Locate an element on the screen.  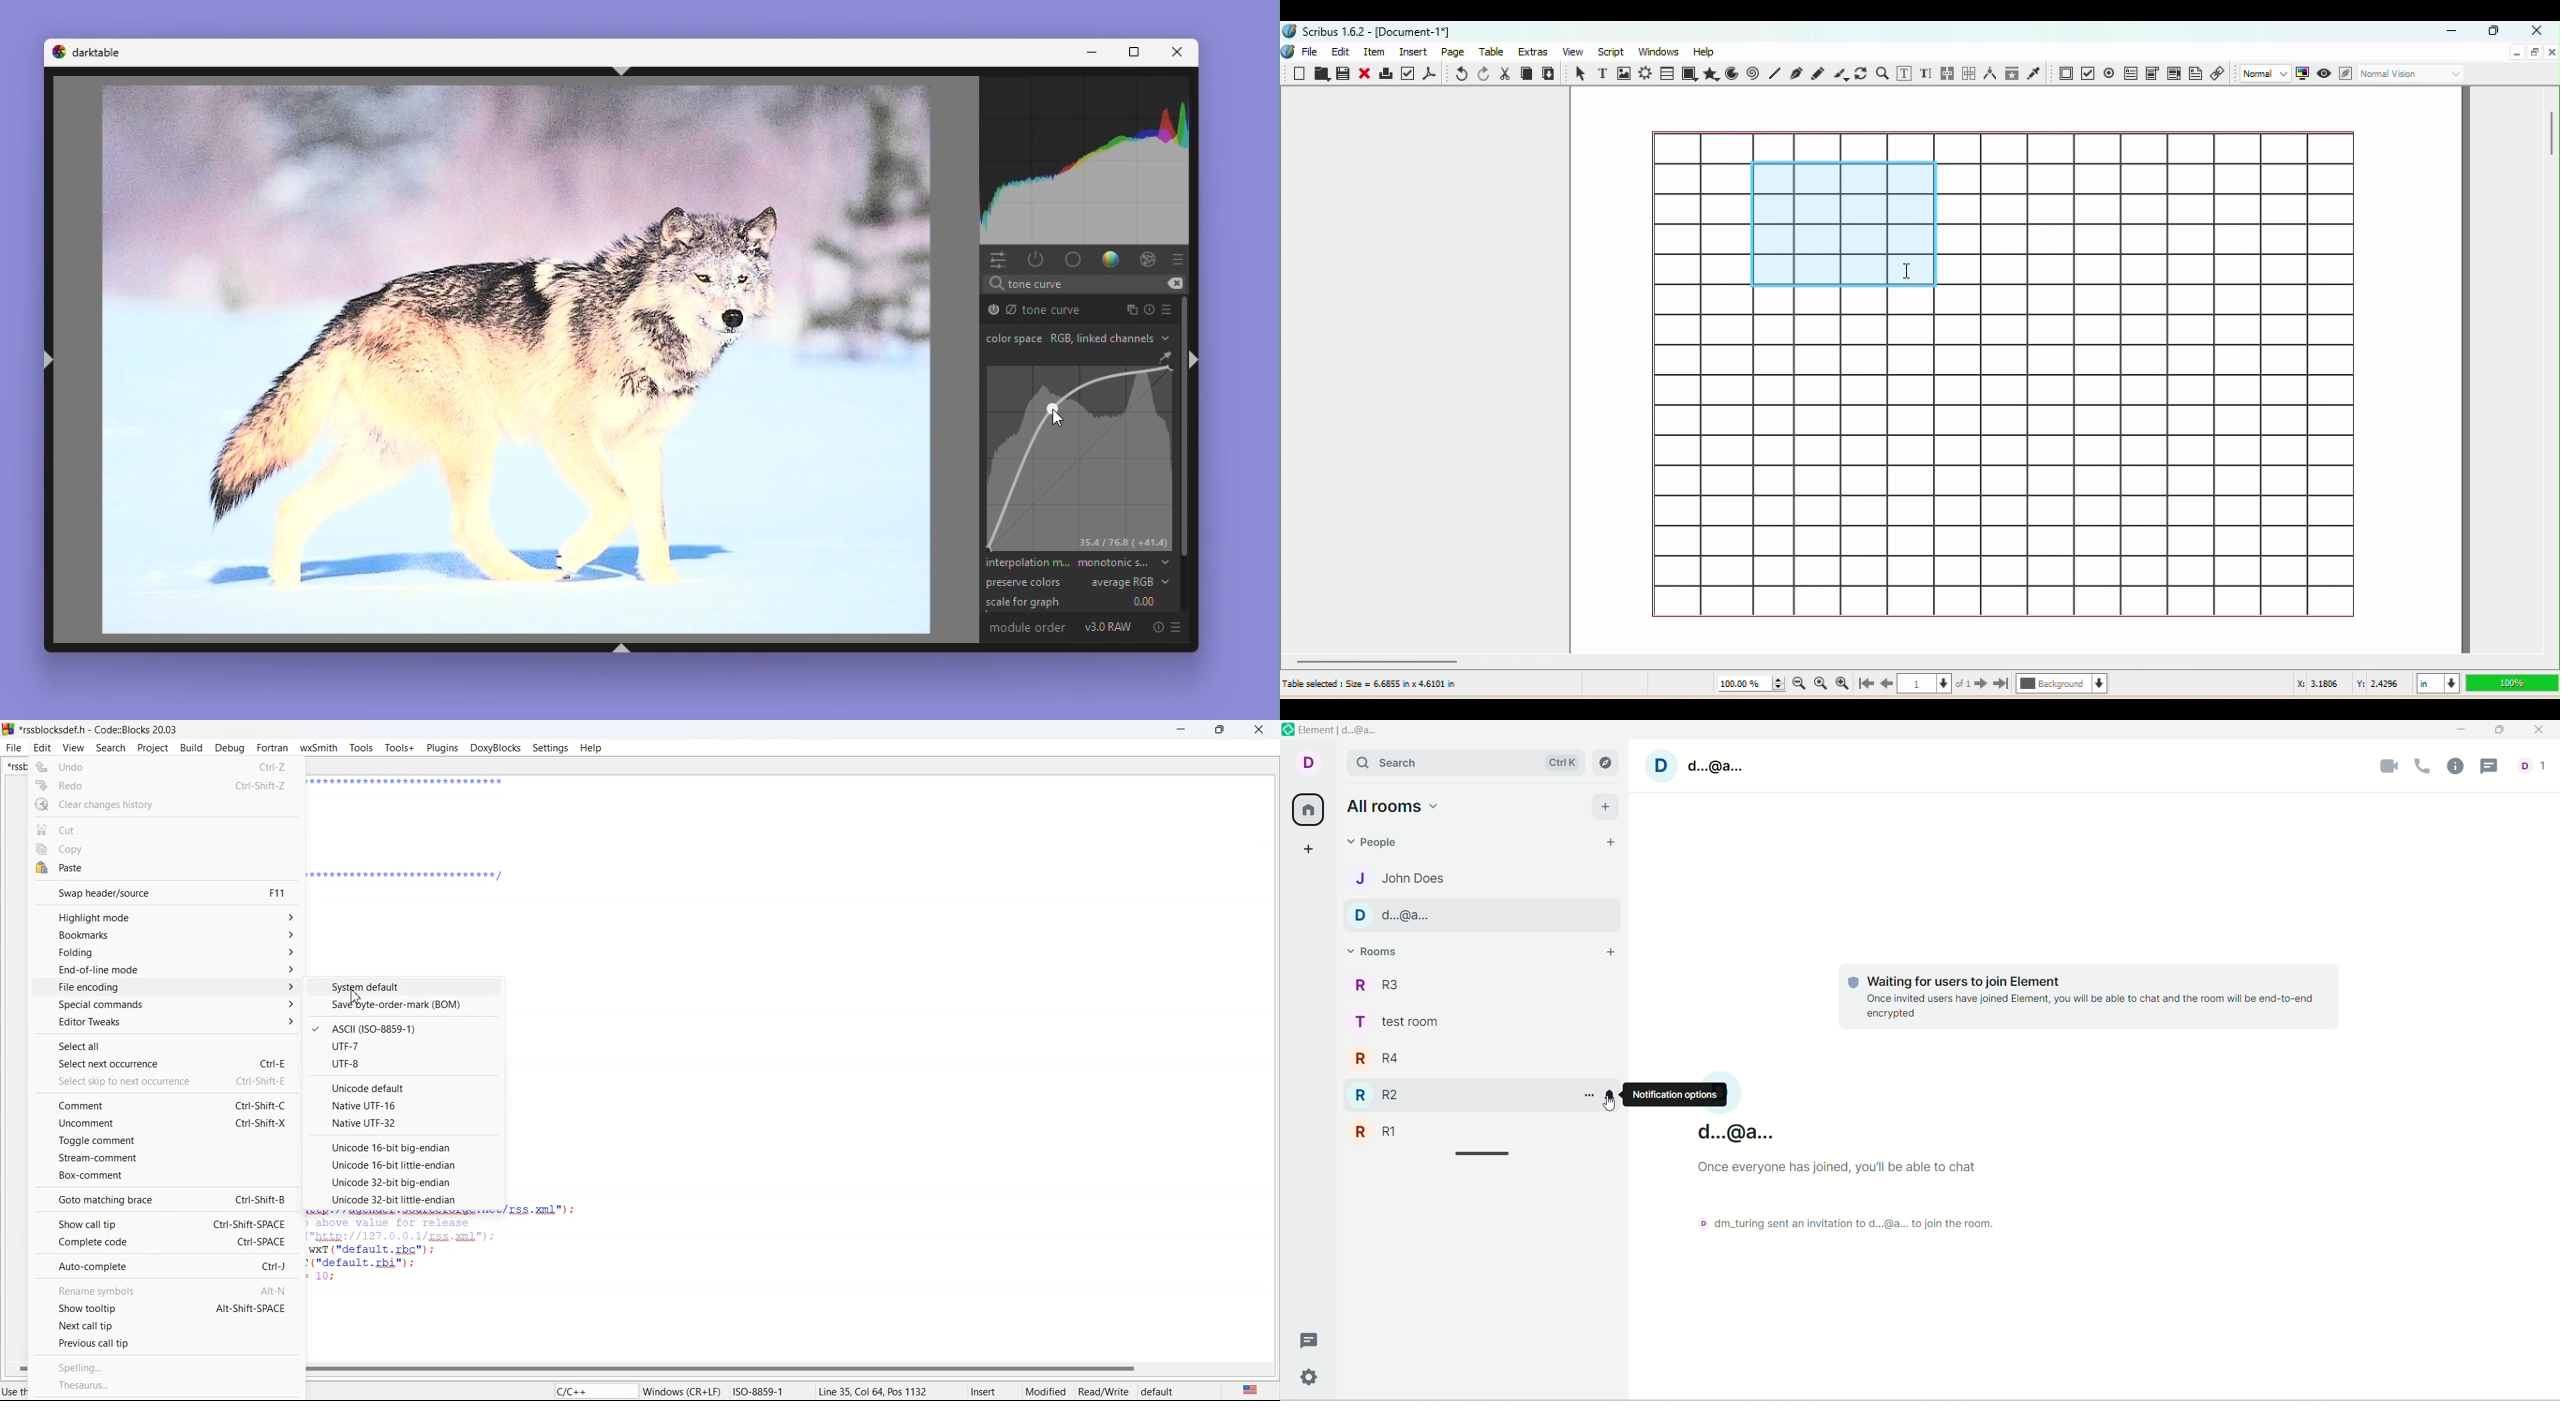
all rooms is located at coordinates (1393, 806).